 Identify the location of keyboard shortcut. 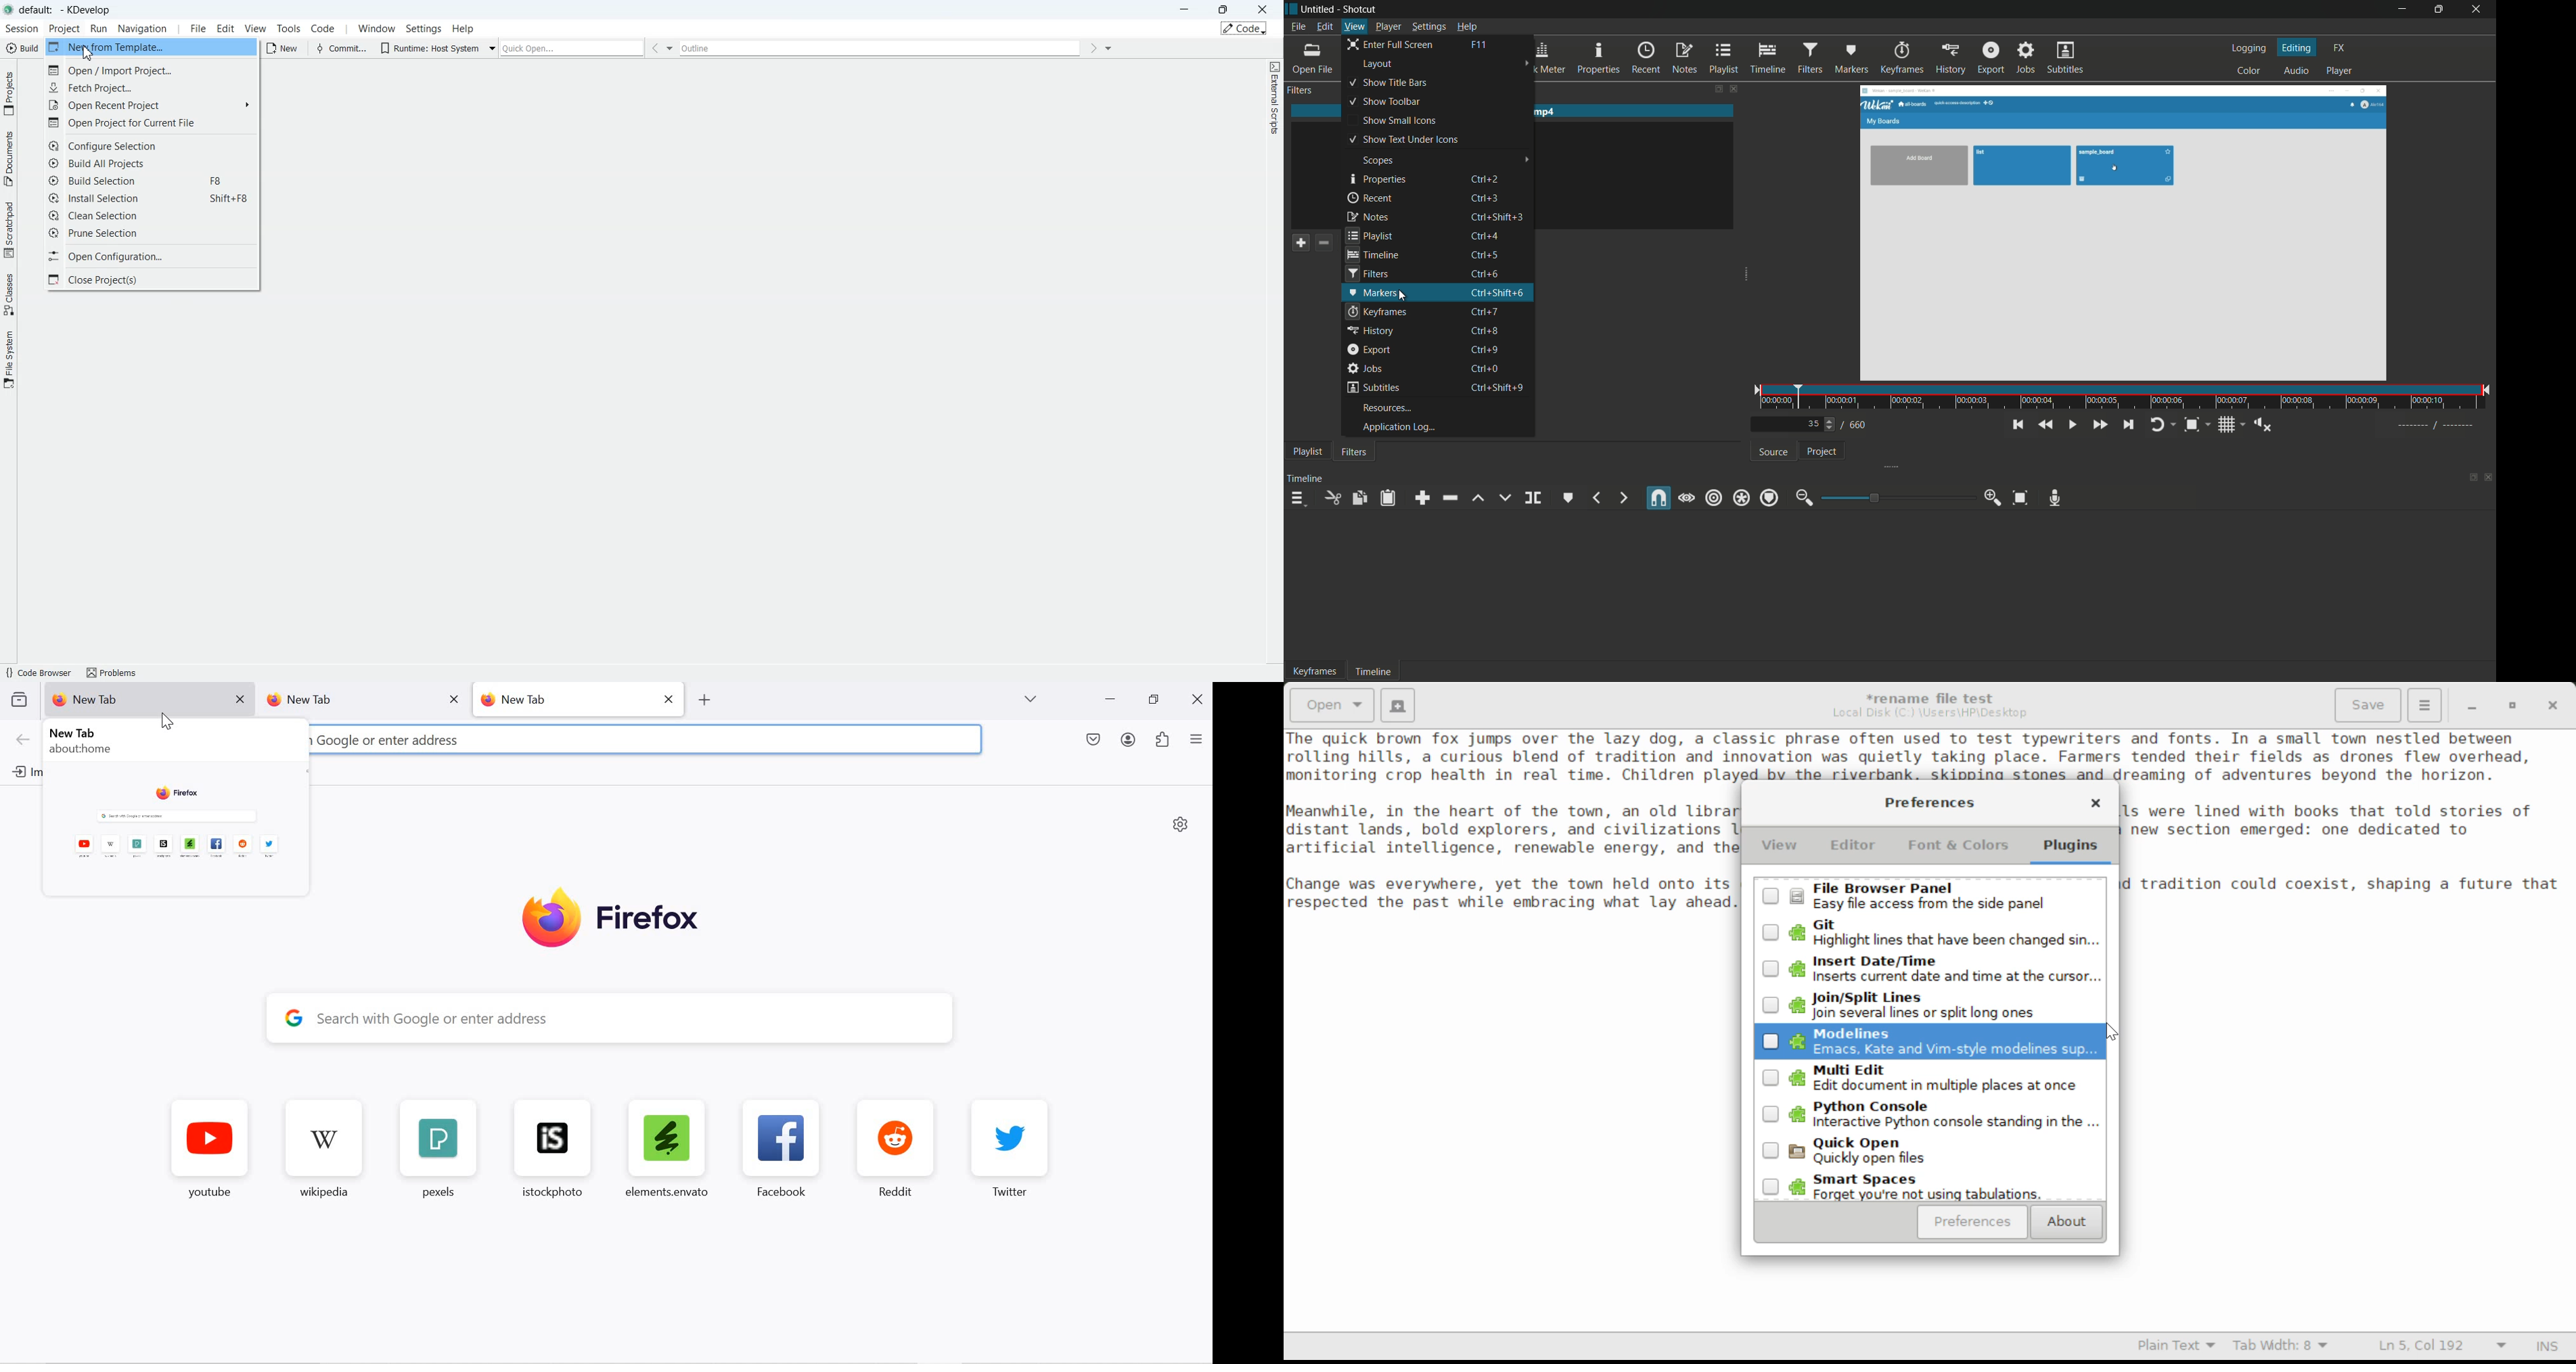
(1484, 179).